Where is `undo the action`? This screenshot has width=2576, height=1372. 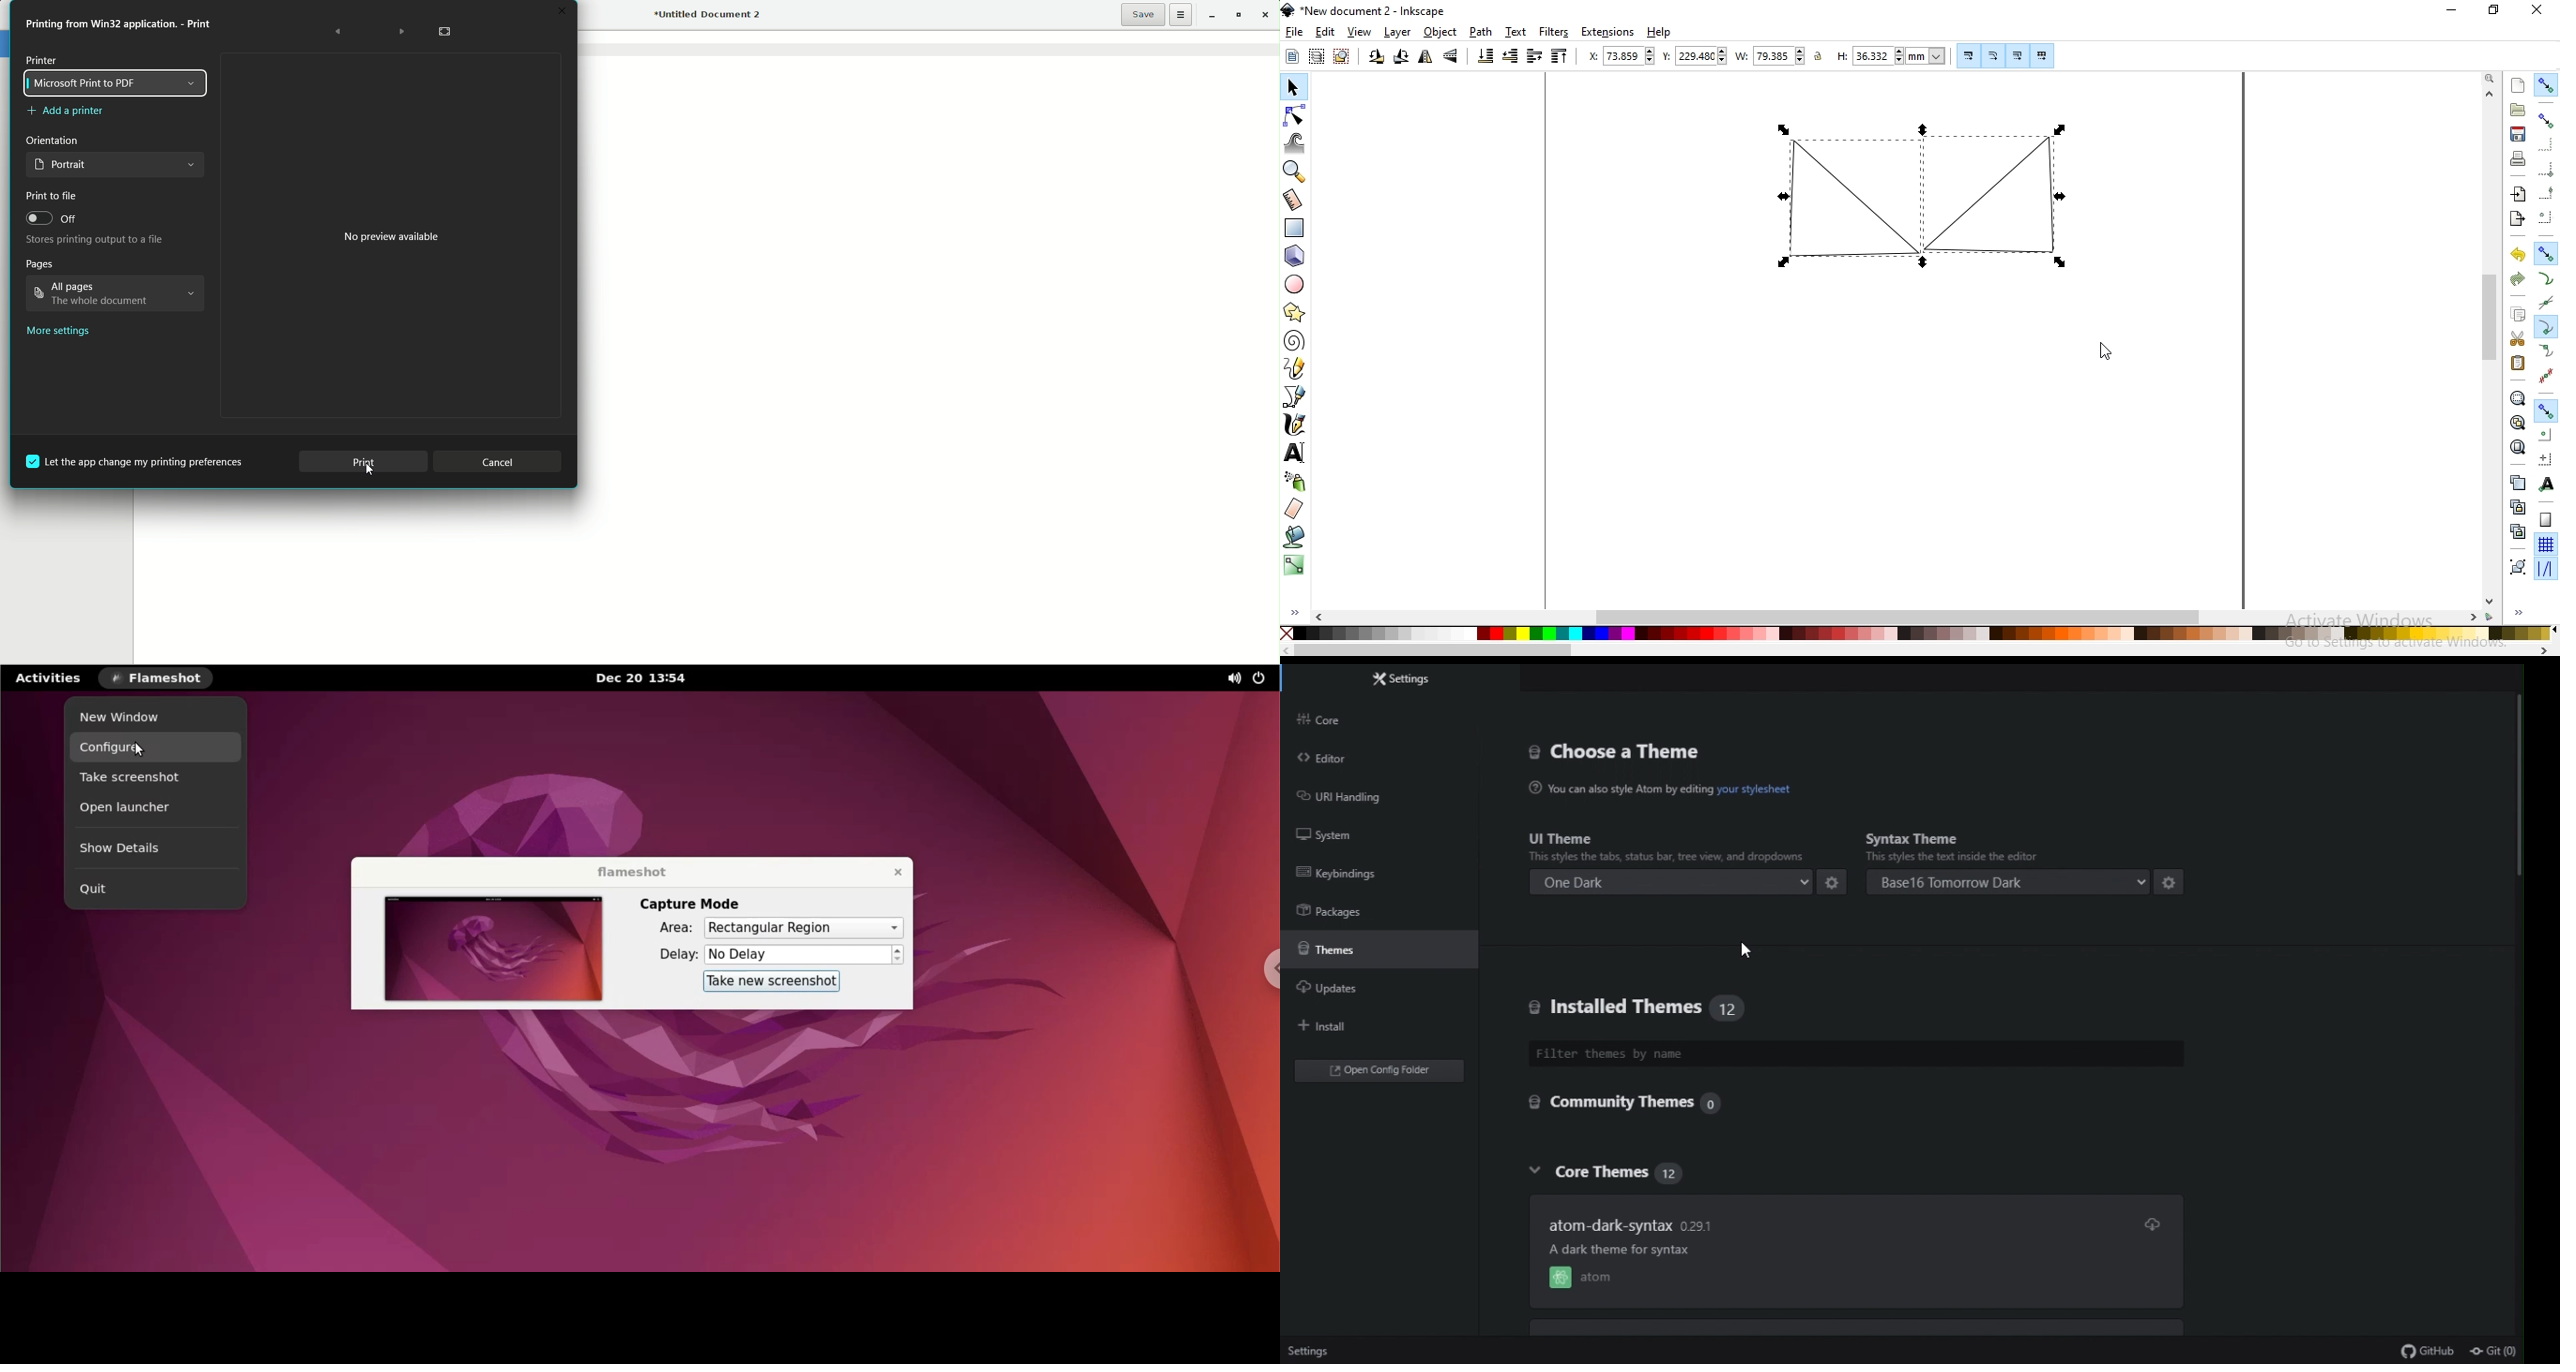
undo the action is located at coordinates (2516, 255).